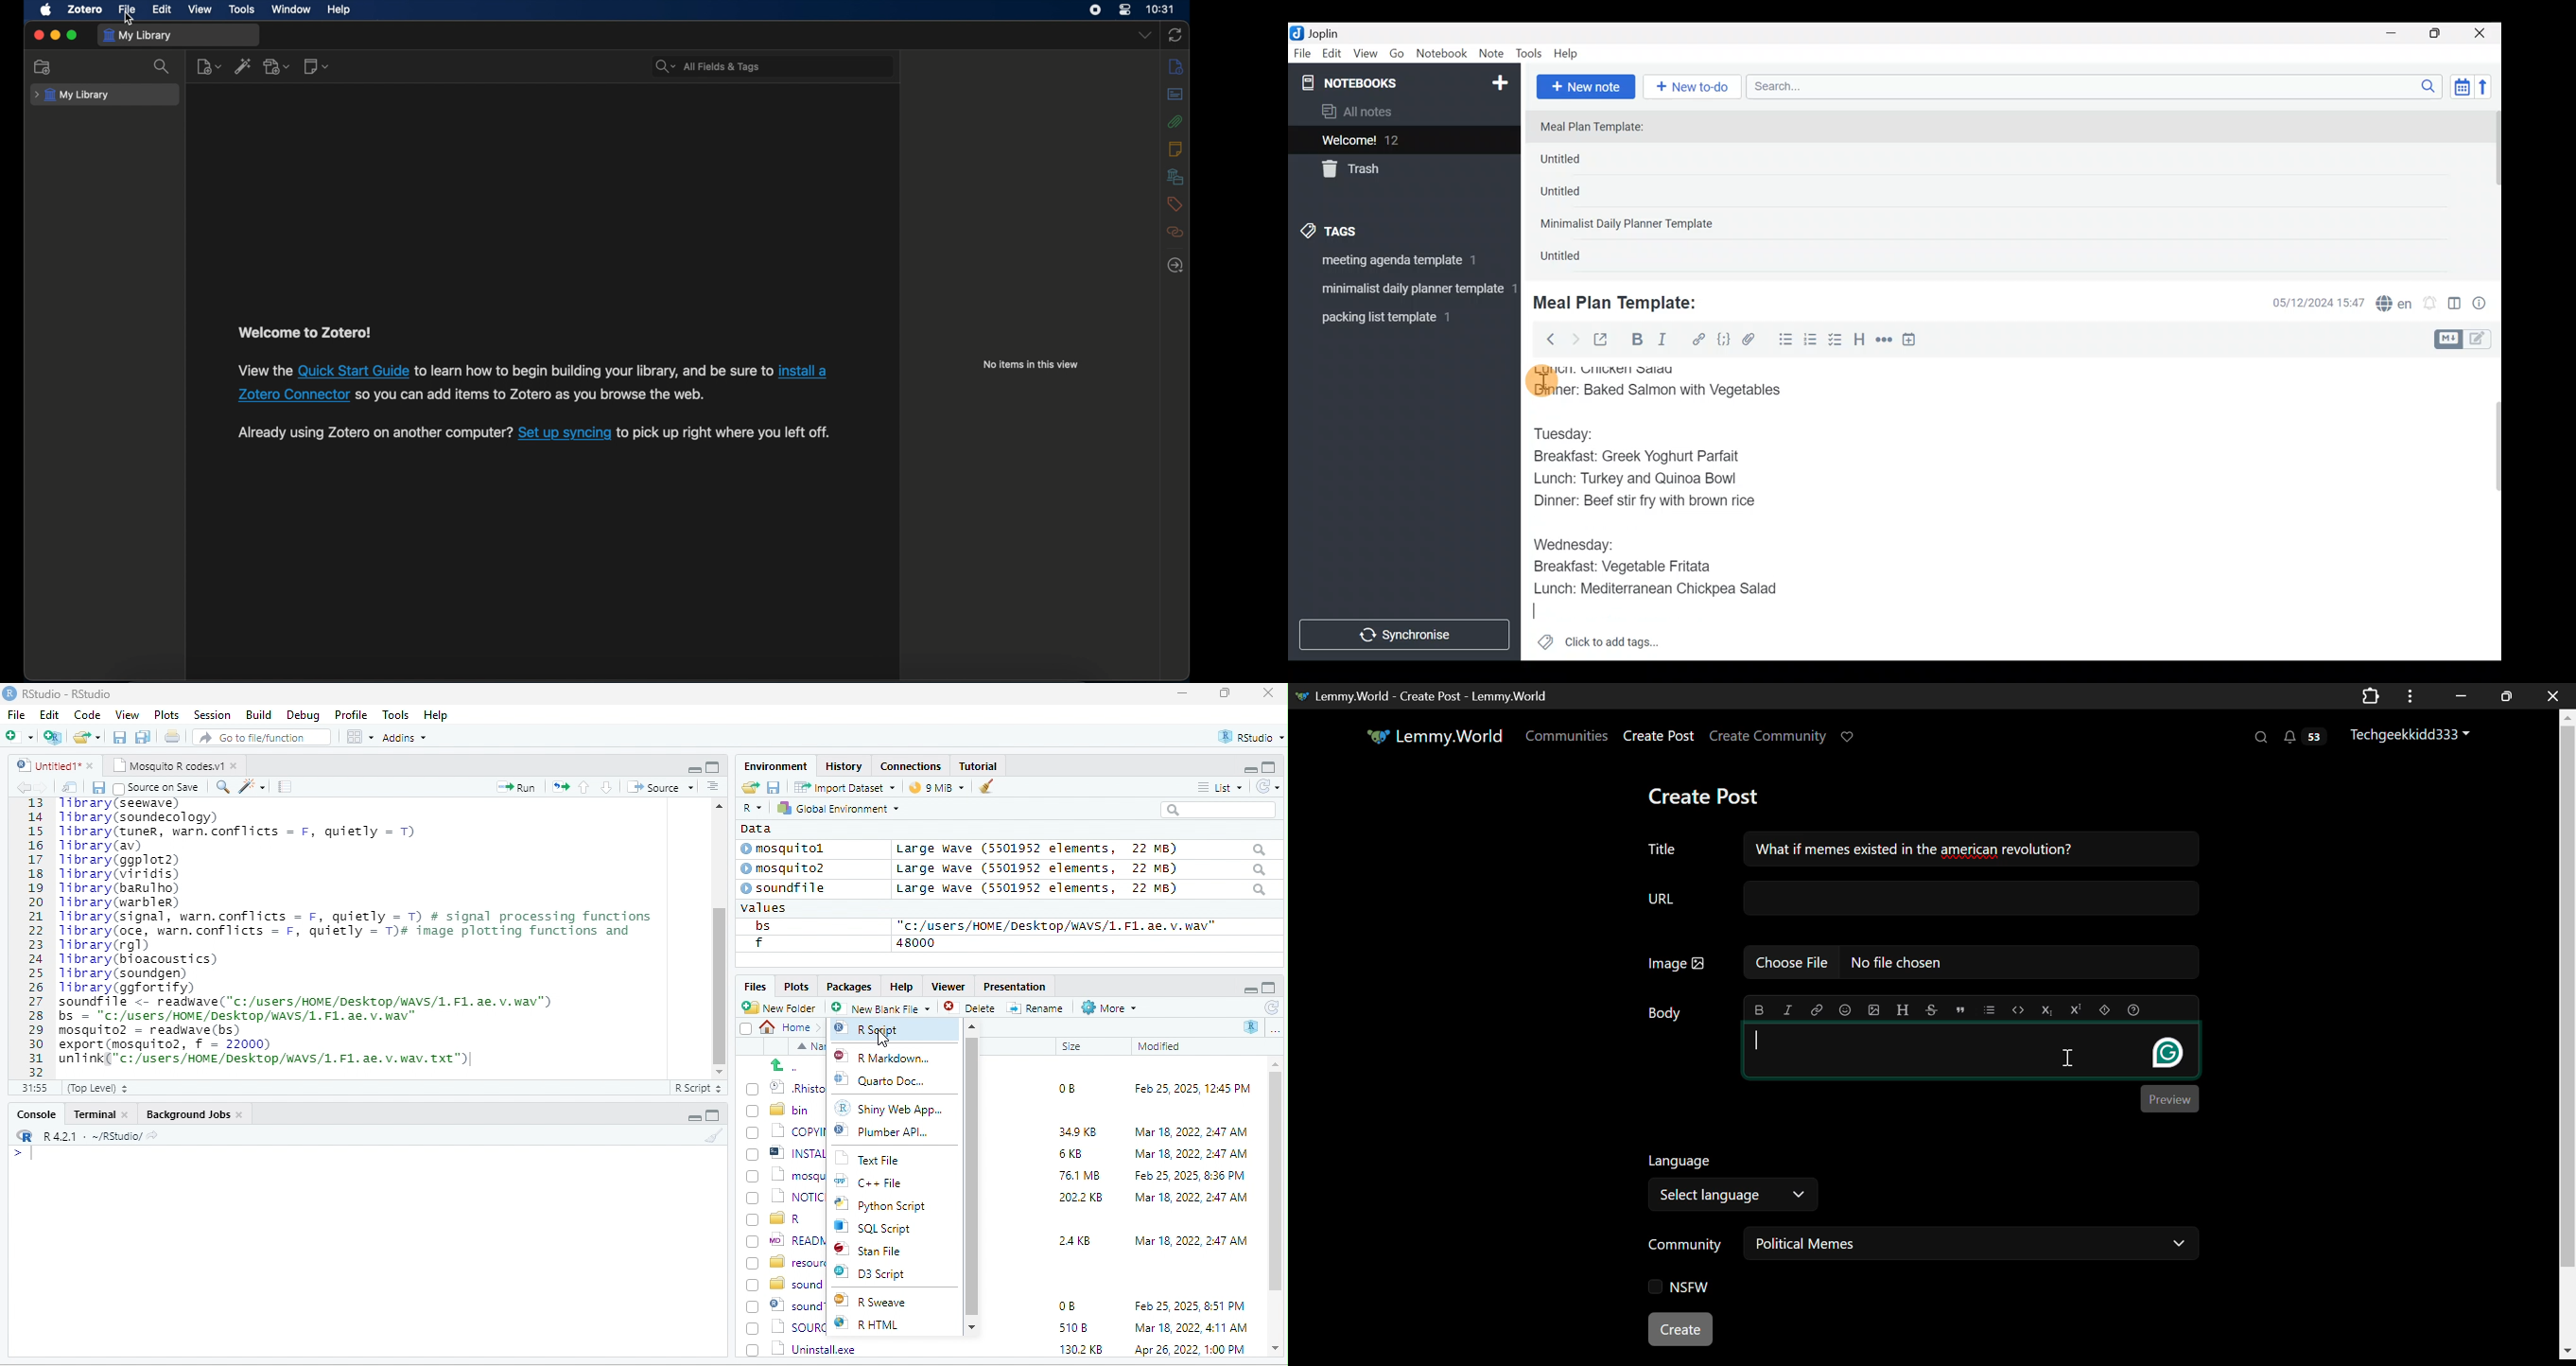 This screenshot has height=1372, width=2576. I want to click on 8 sound analysis, so click(786, 1284).